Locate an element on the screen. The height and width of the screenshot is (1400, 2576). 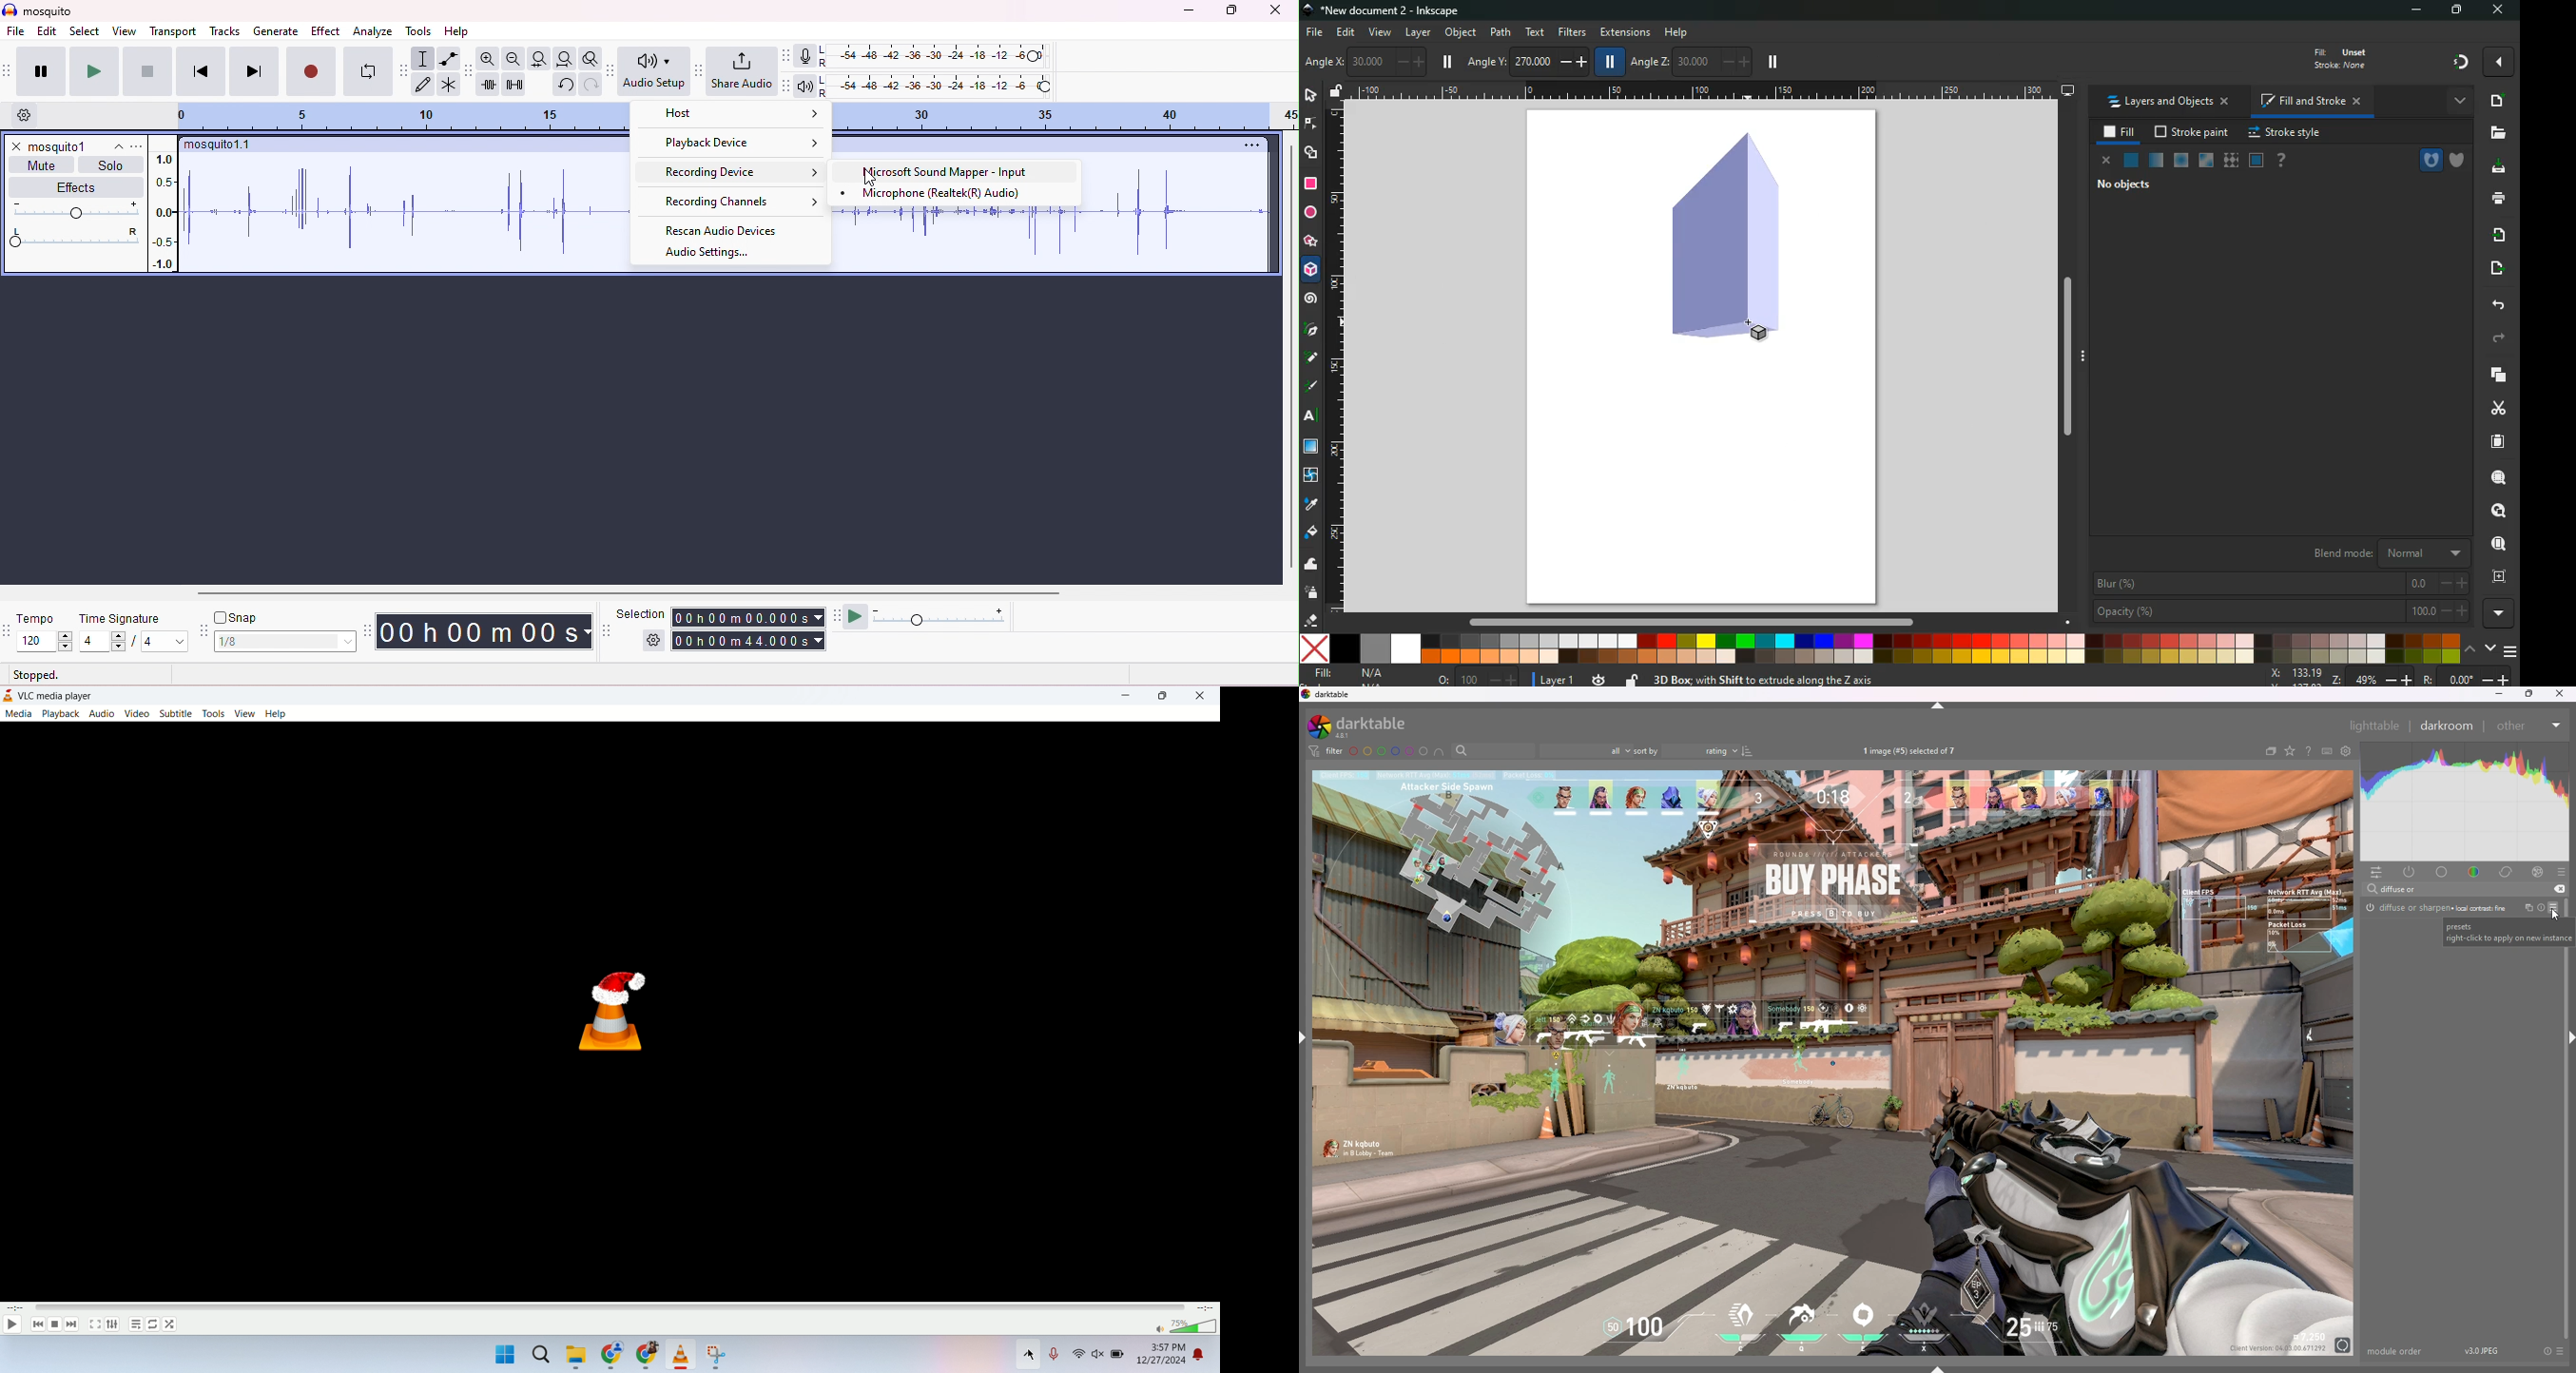
tools tool bar is located at coordinates (406, 70).